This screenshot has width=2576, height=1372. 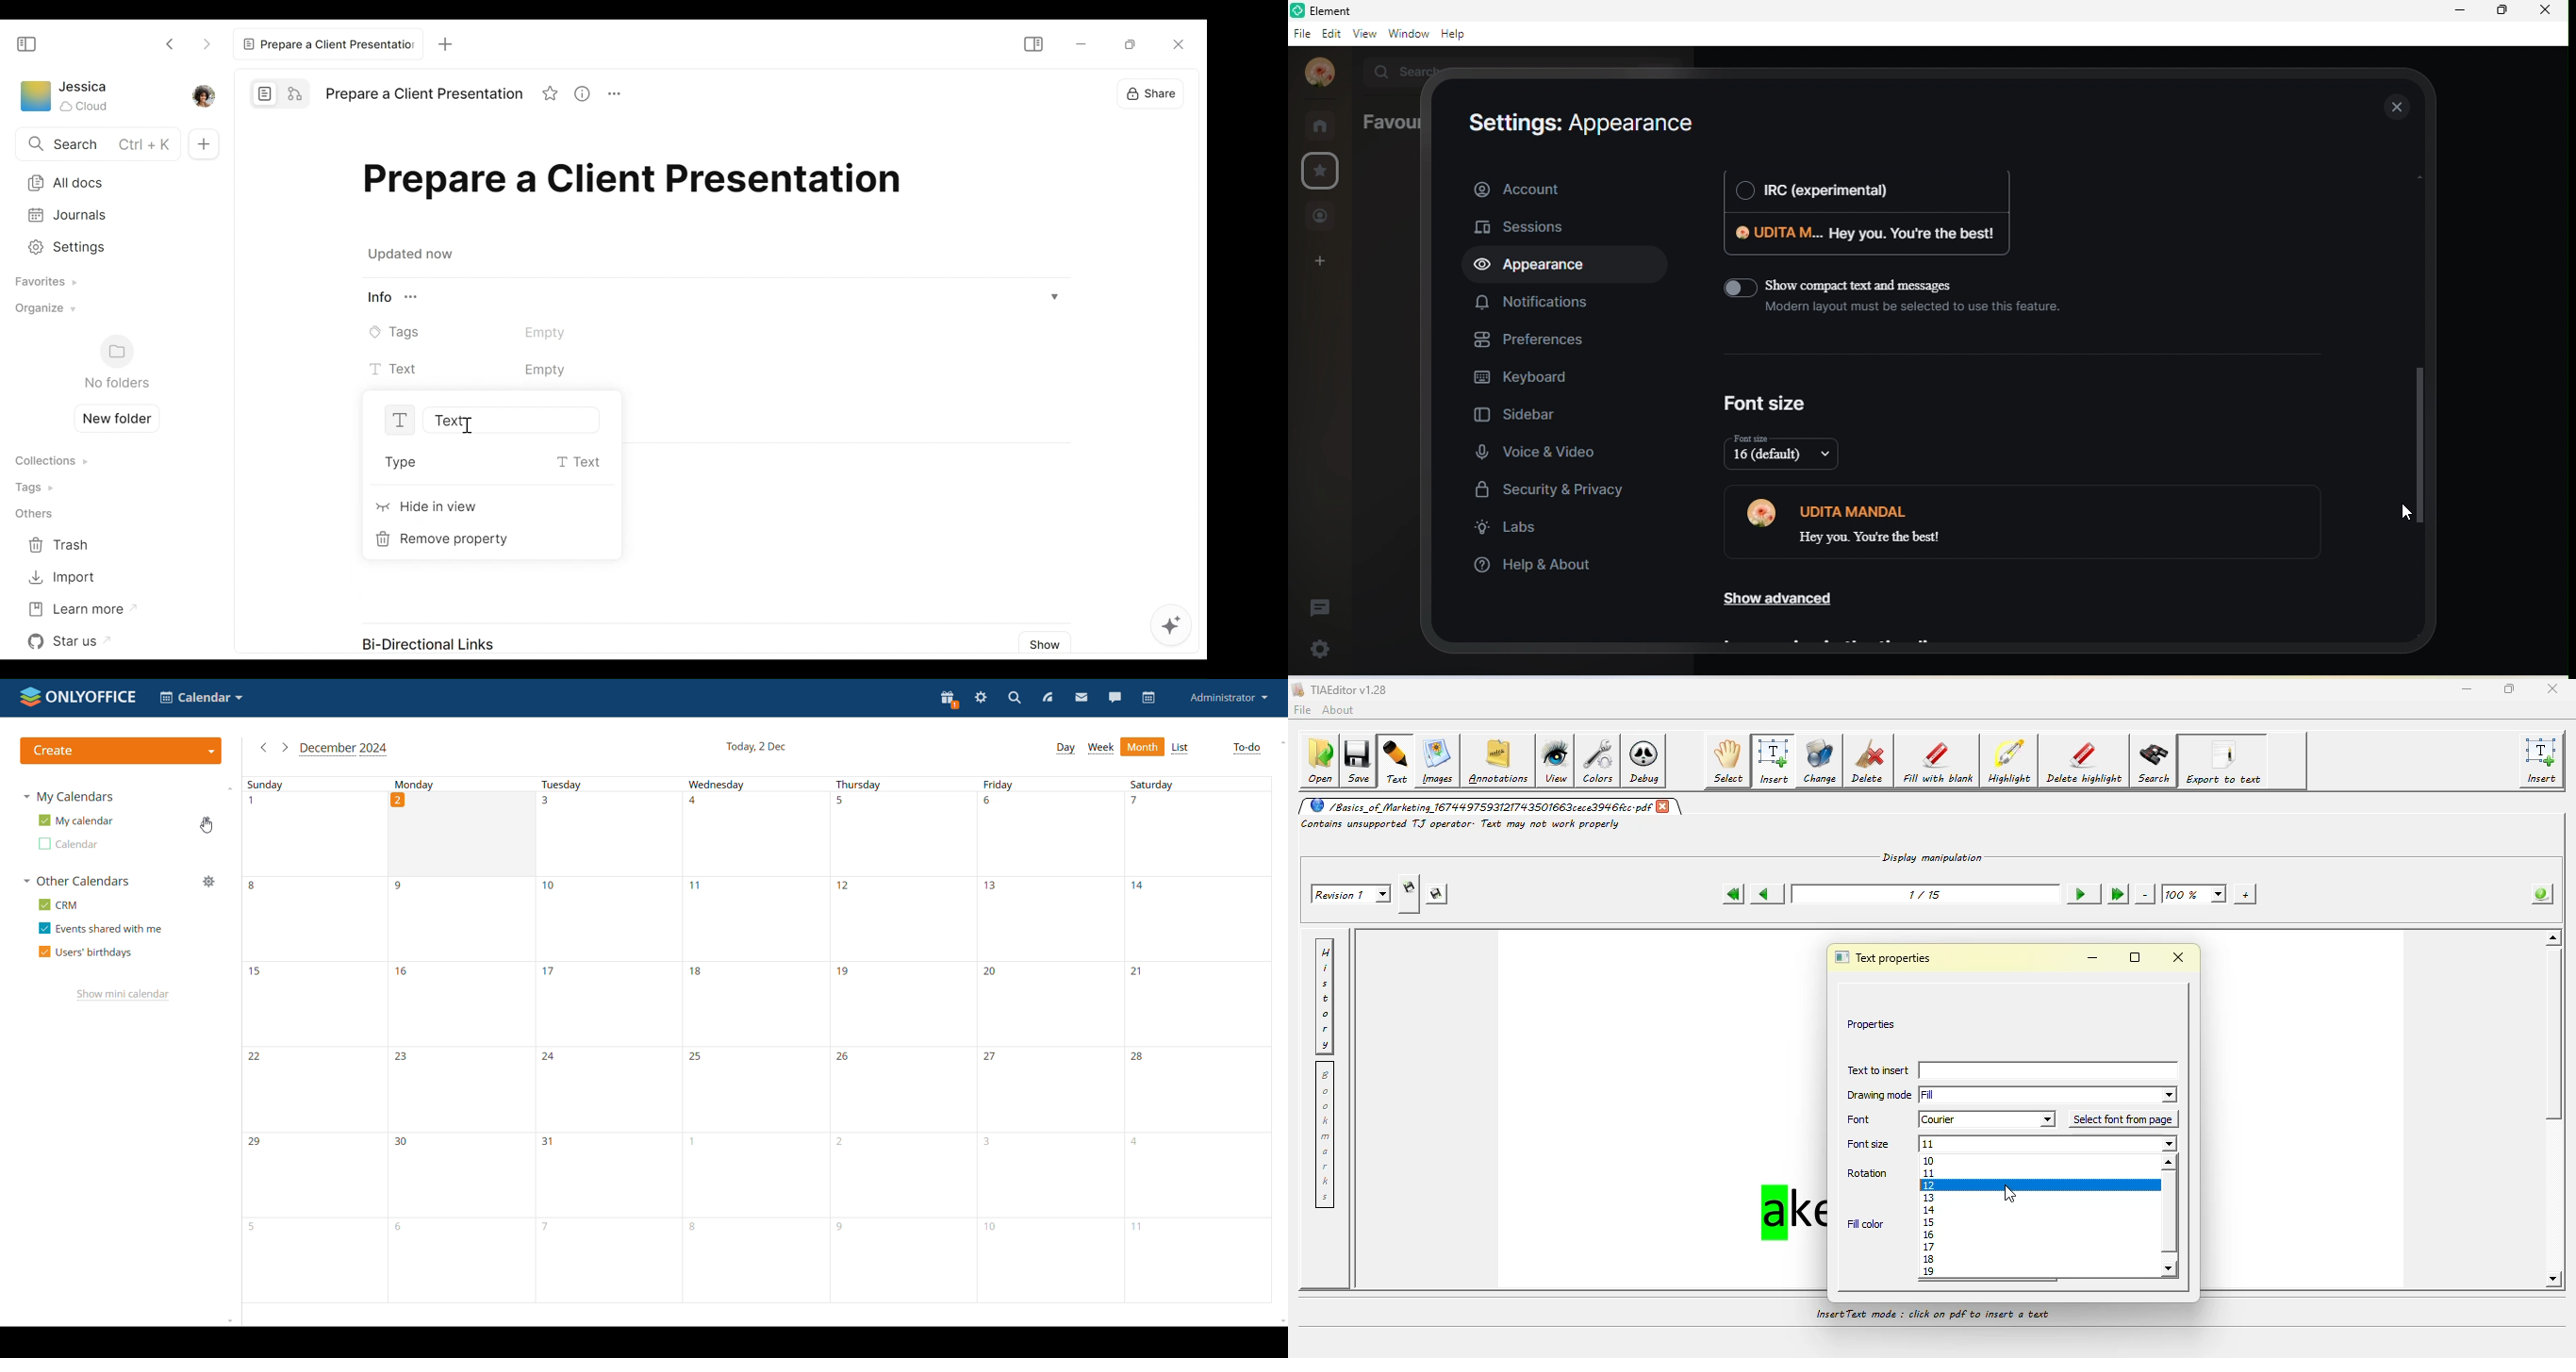 I want to click on Font, so click(x=1865, y=1119).